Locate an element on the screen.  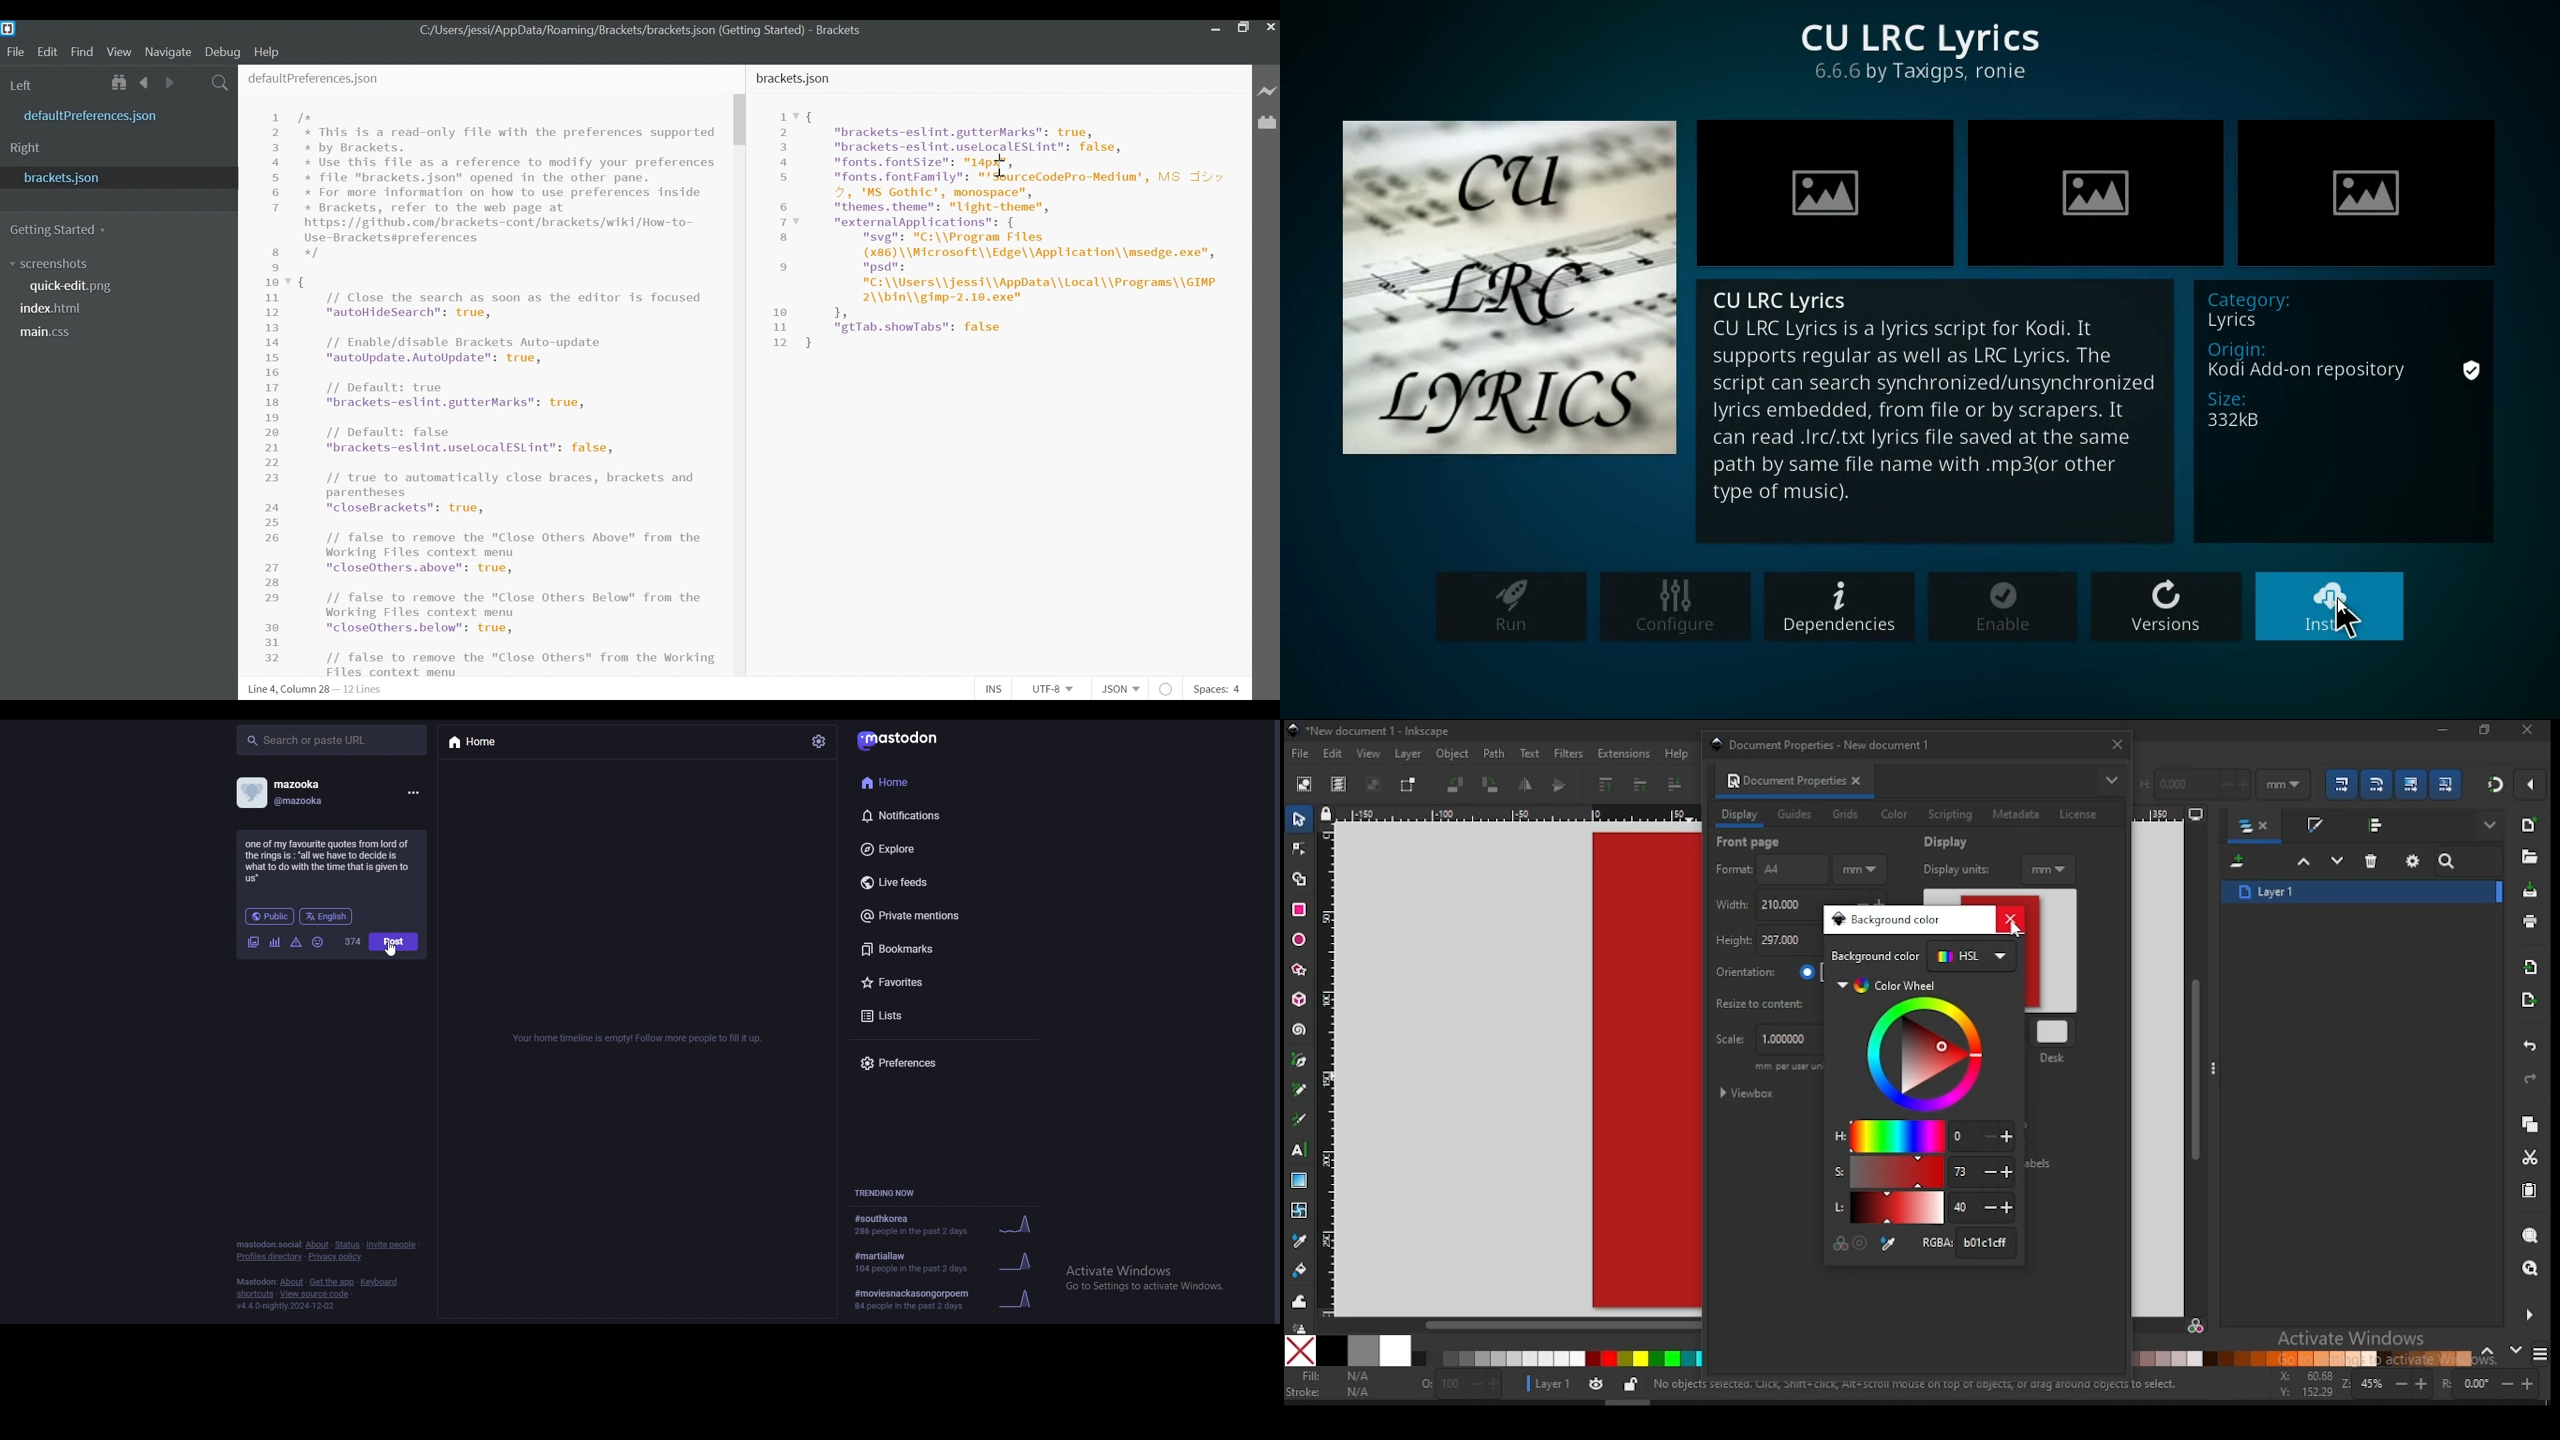
Cursor is located at coordinates (1003, 164).